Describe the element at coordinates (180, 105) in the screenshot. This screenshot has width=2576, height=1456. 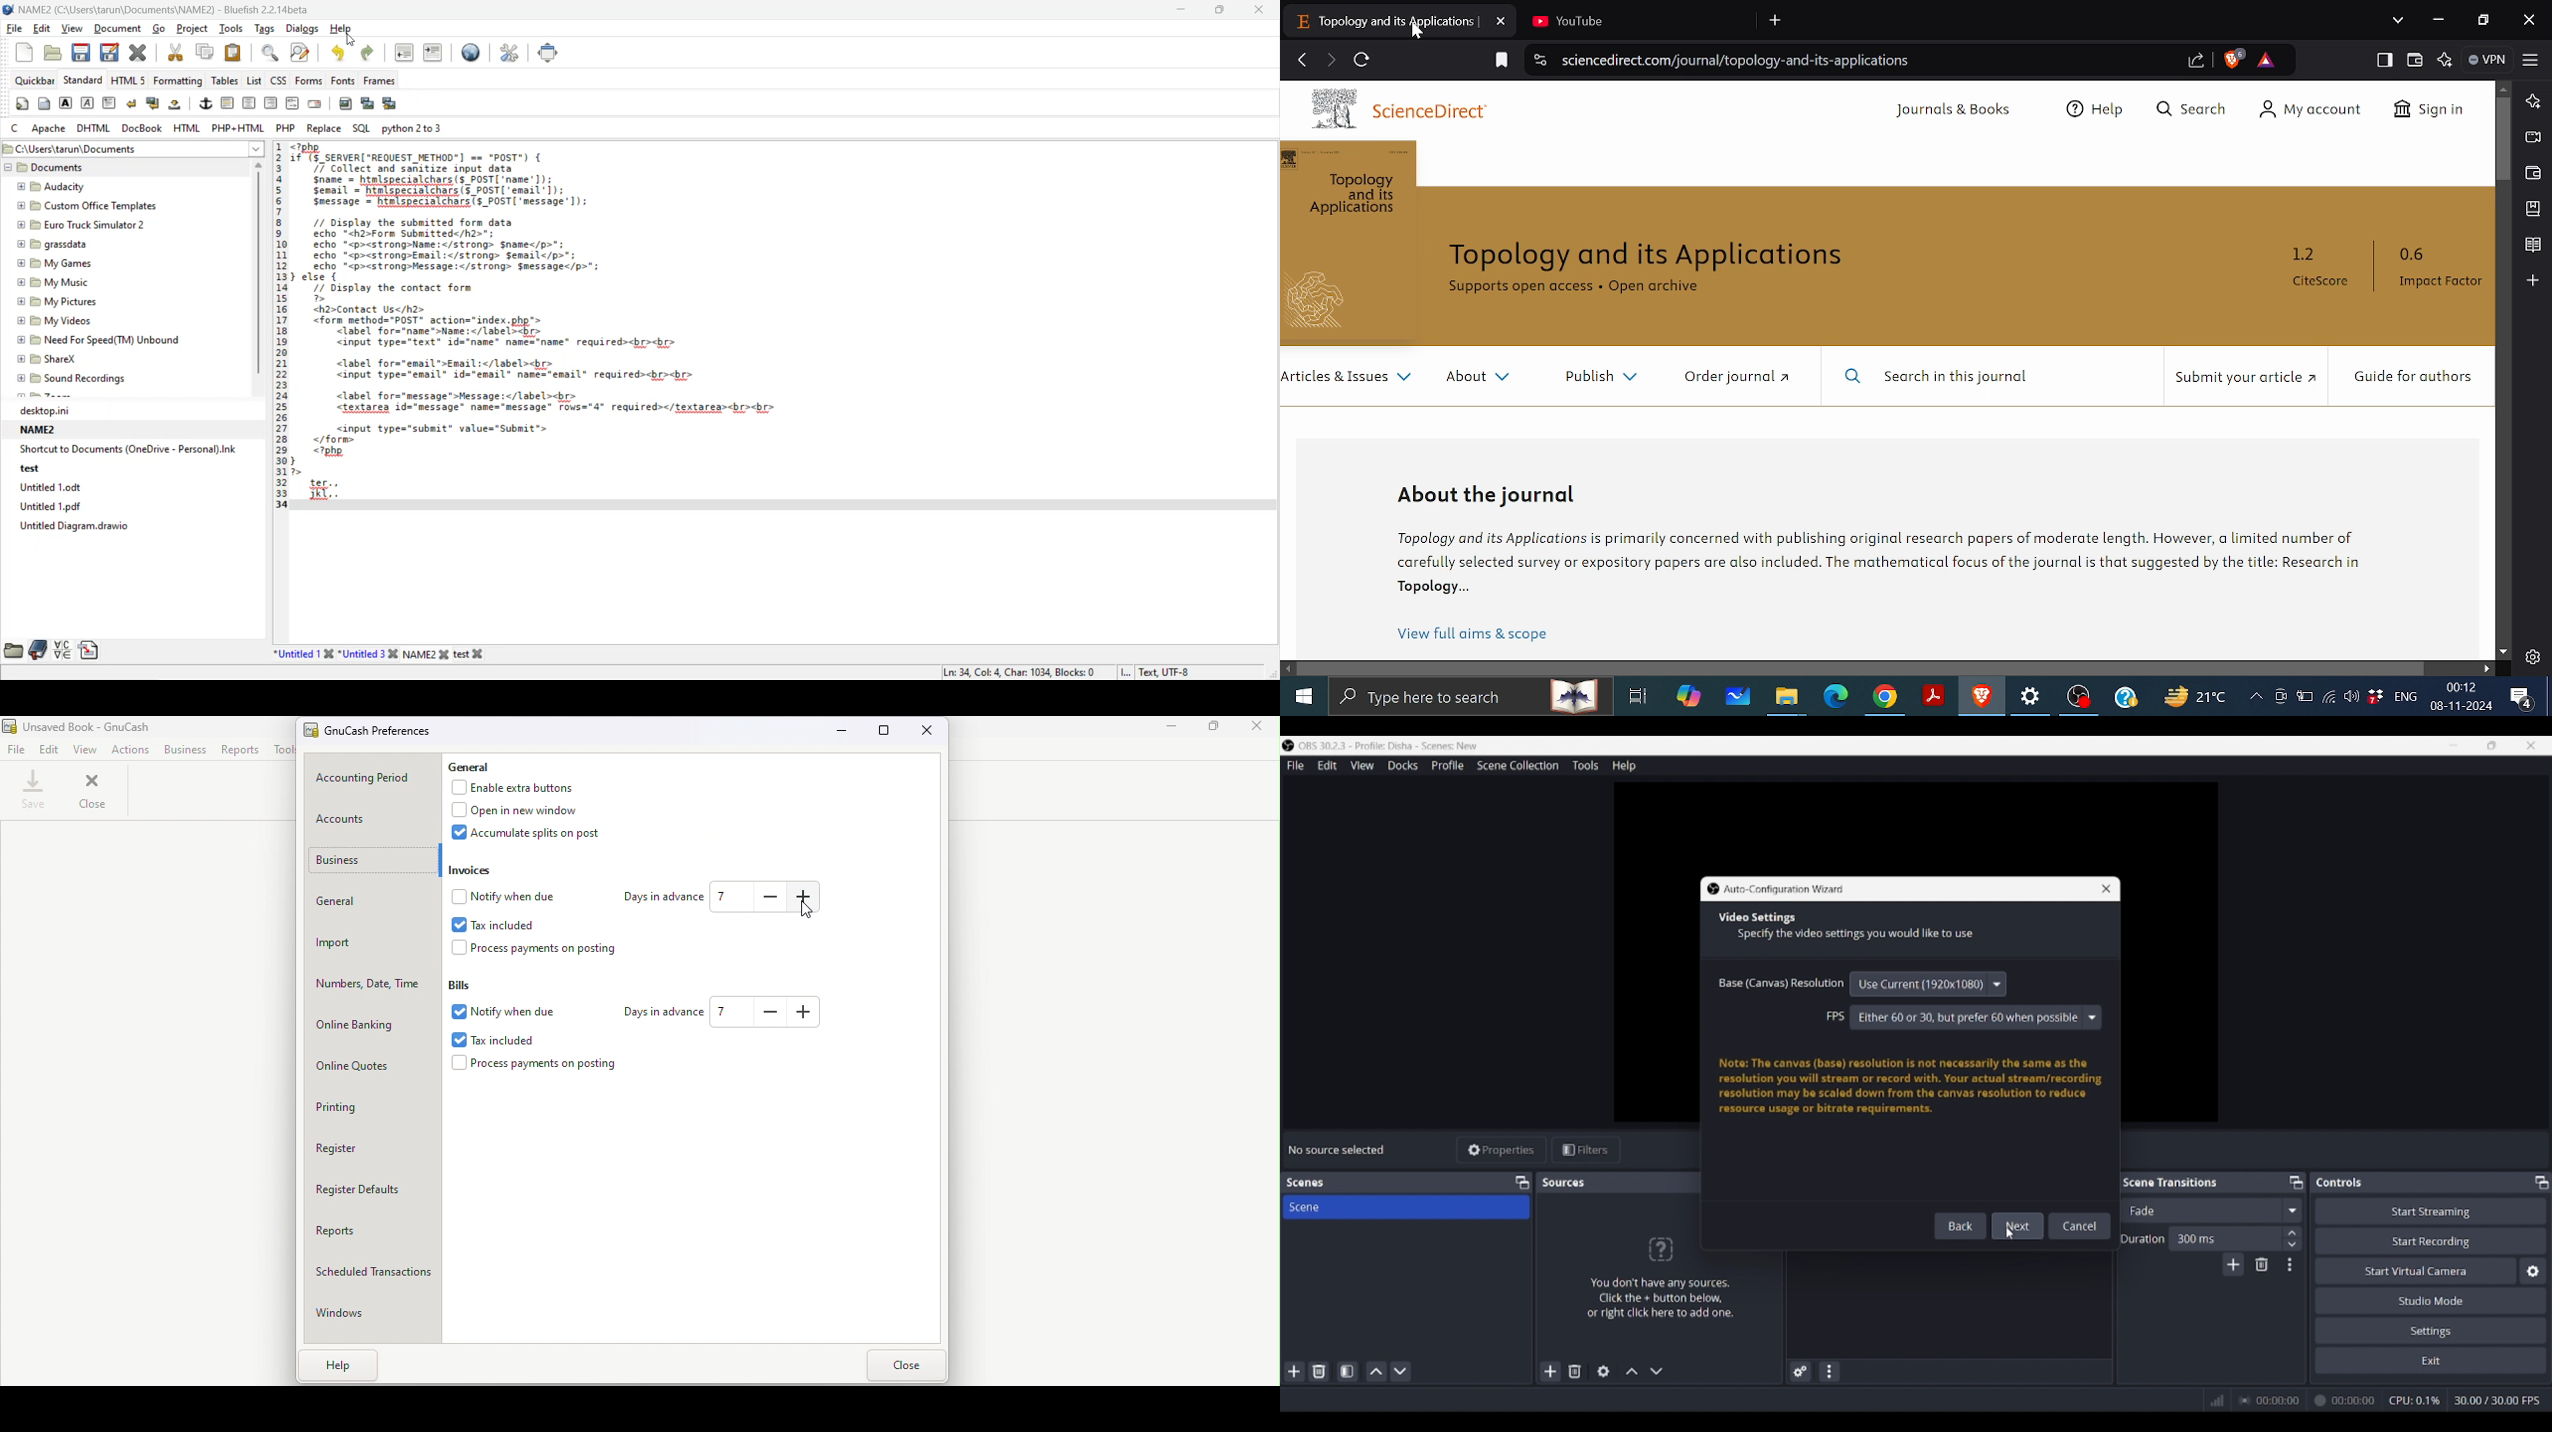
I see `non breaking space` at that location.